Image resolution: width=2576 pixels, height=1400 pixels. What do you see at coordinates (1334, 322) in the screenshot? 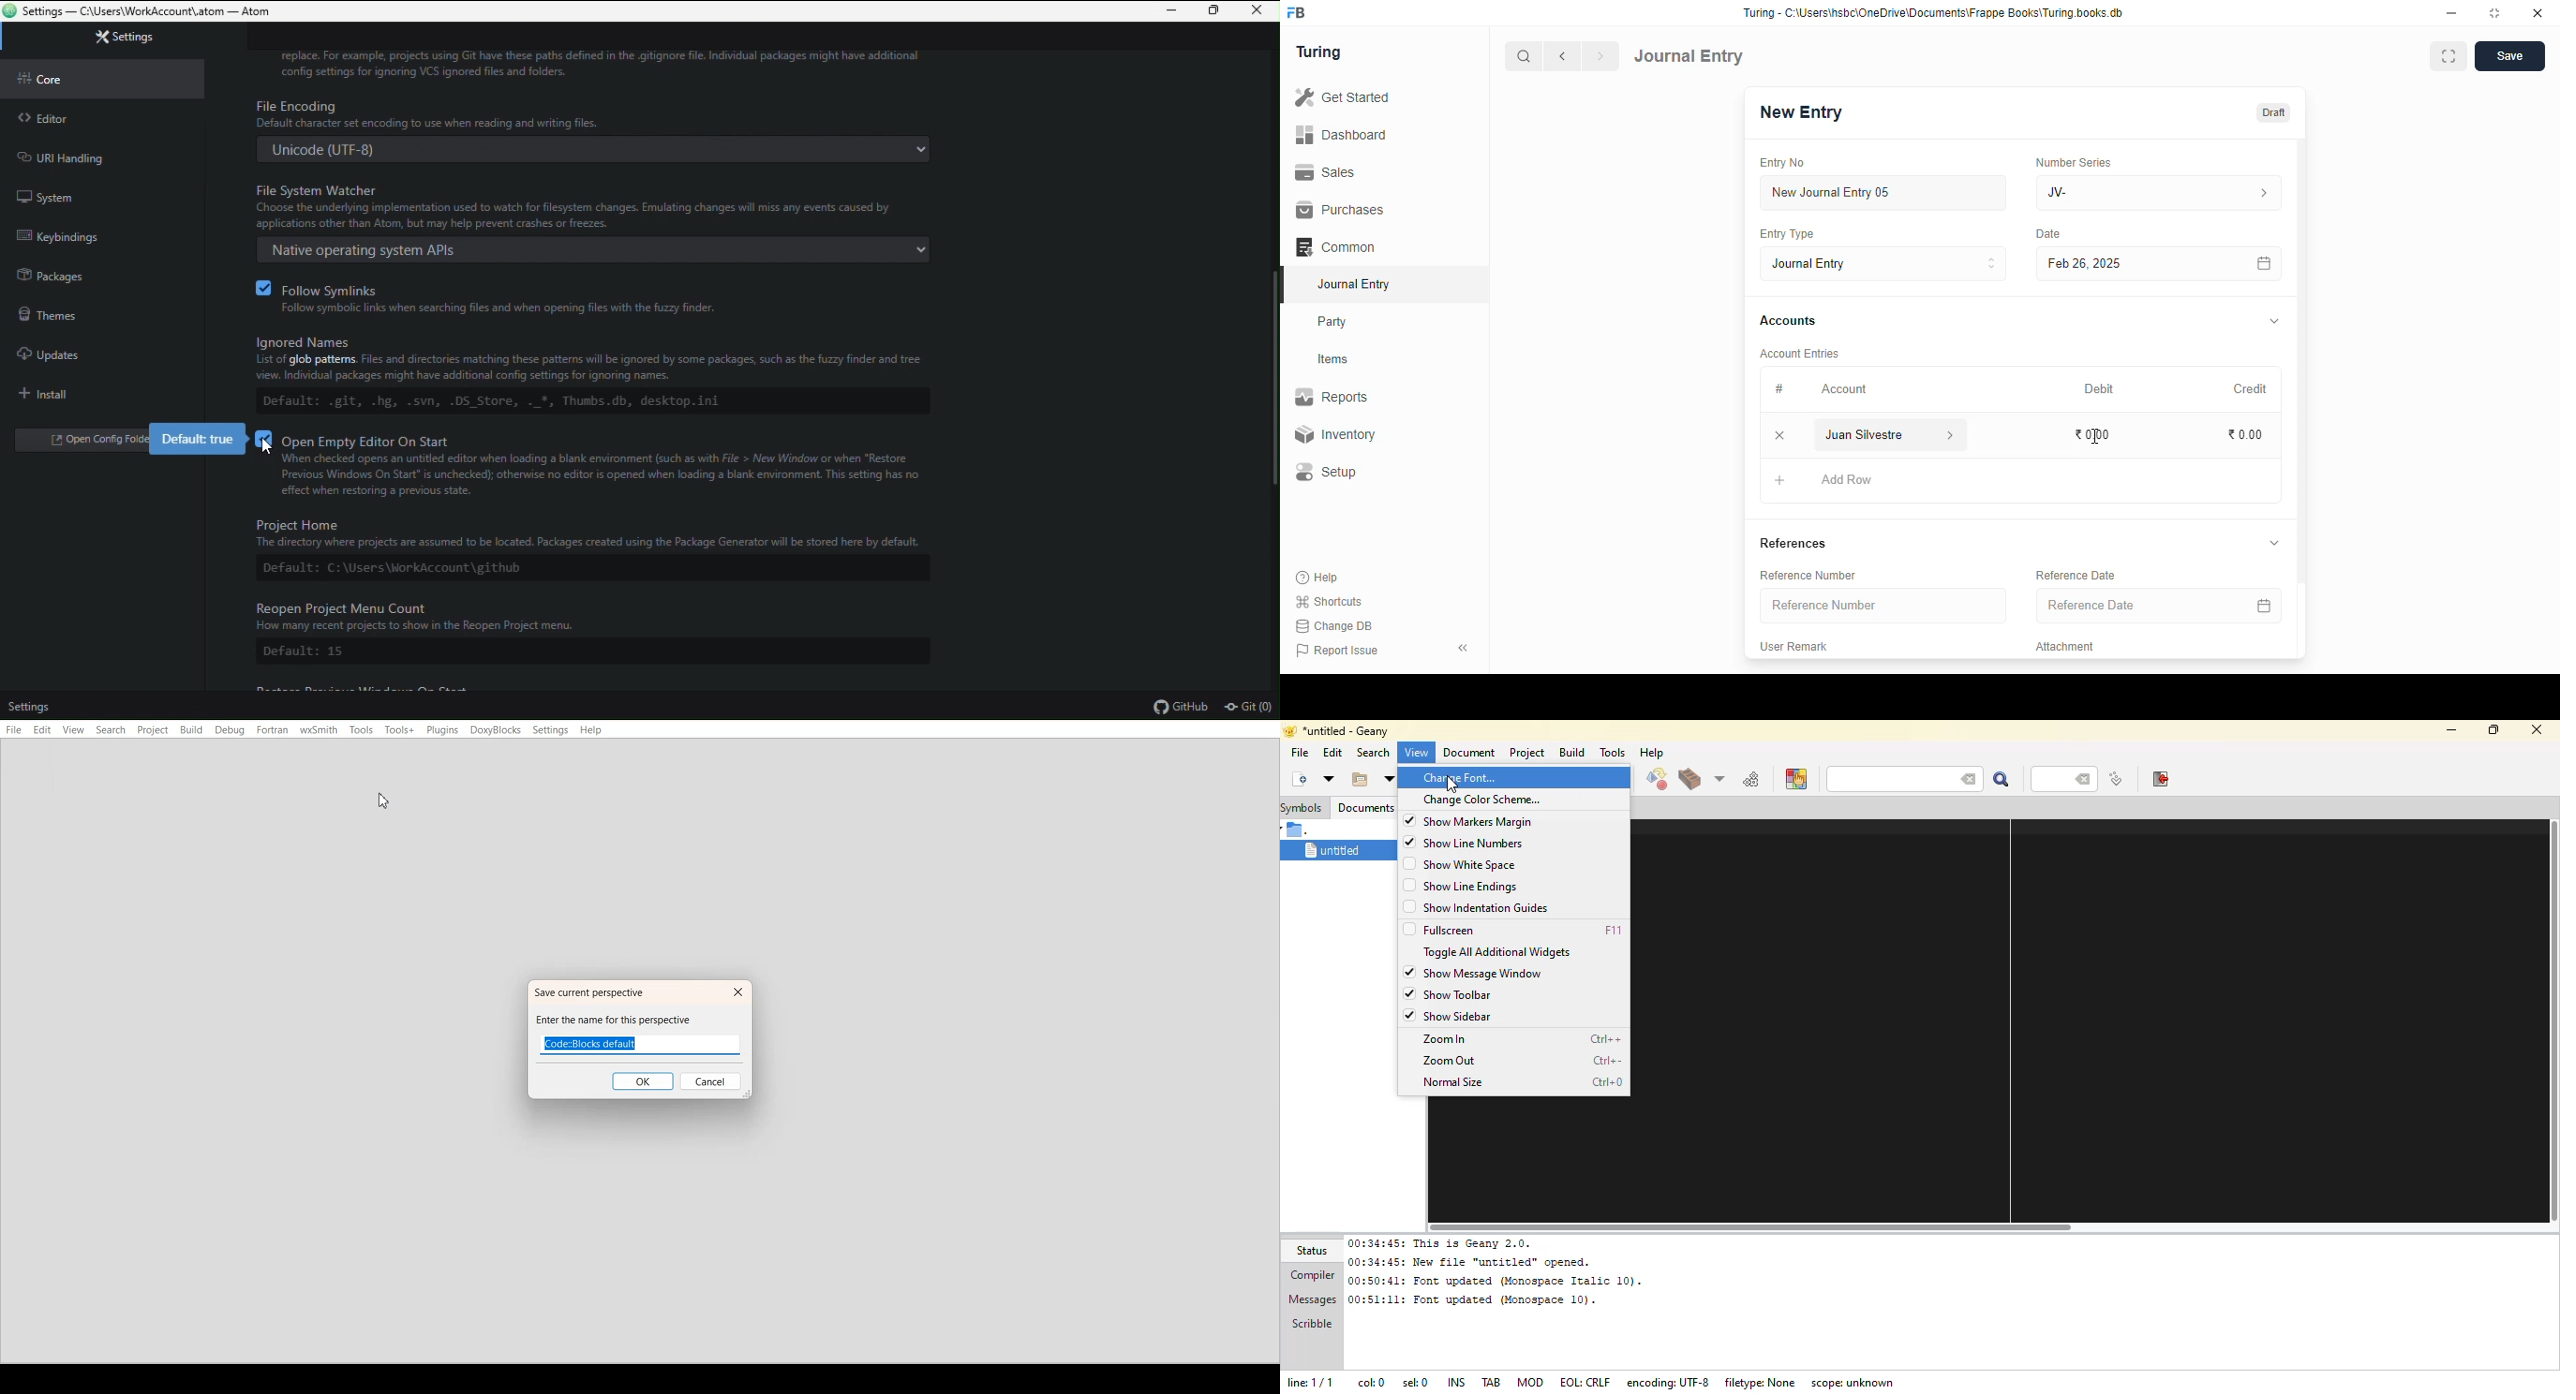
I see `party` at bounding box center [1334, 322].